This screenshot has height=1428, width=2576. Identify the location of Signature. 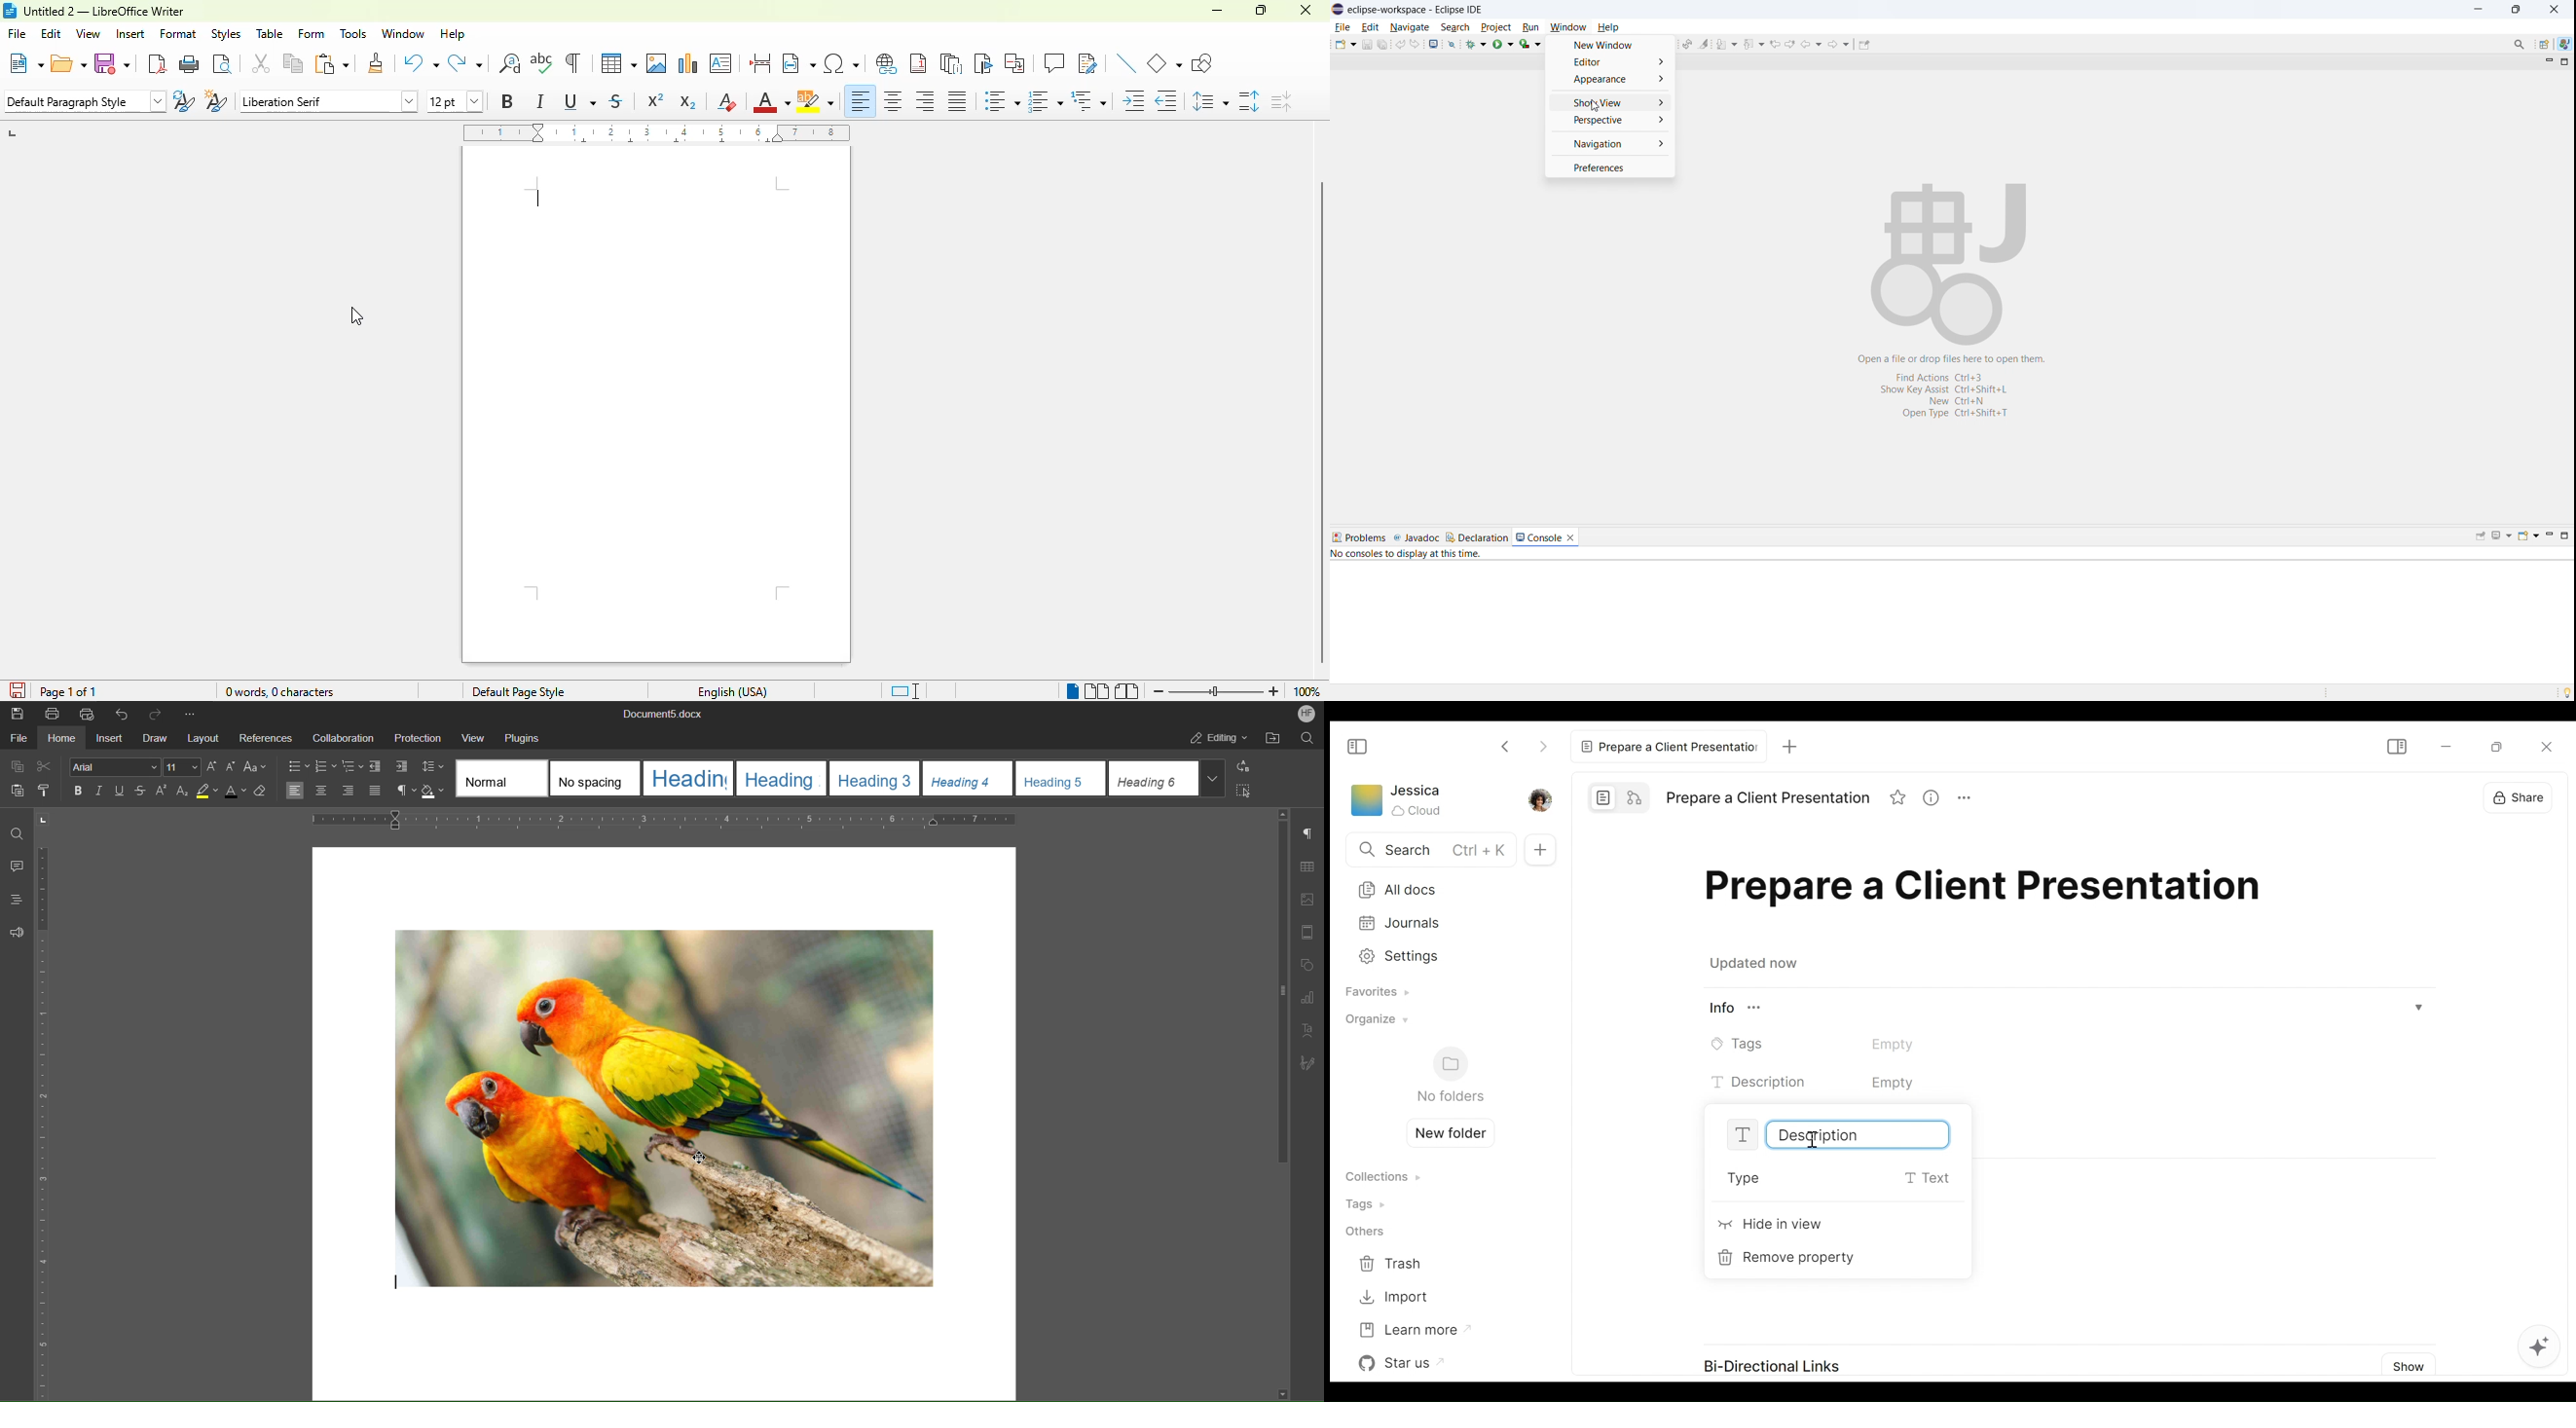
(1308, 1060).